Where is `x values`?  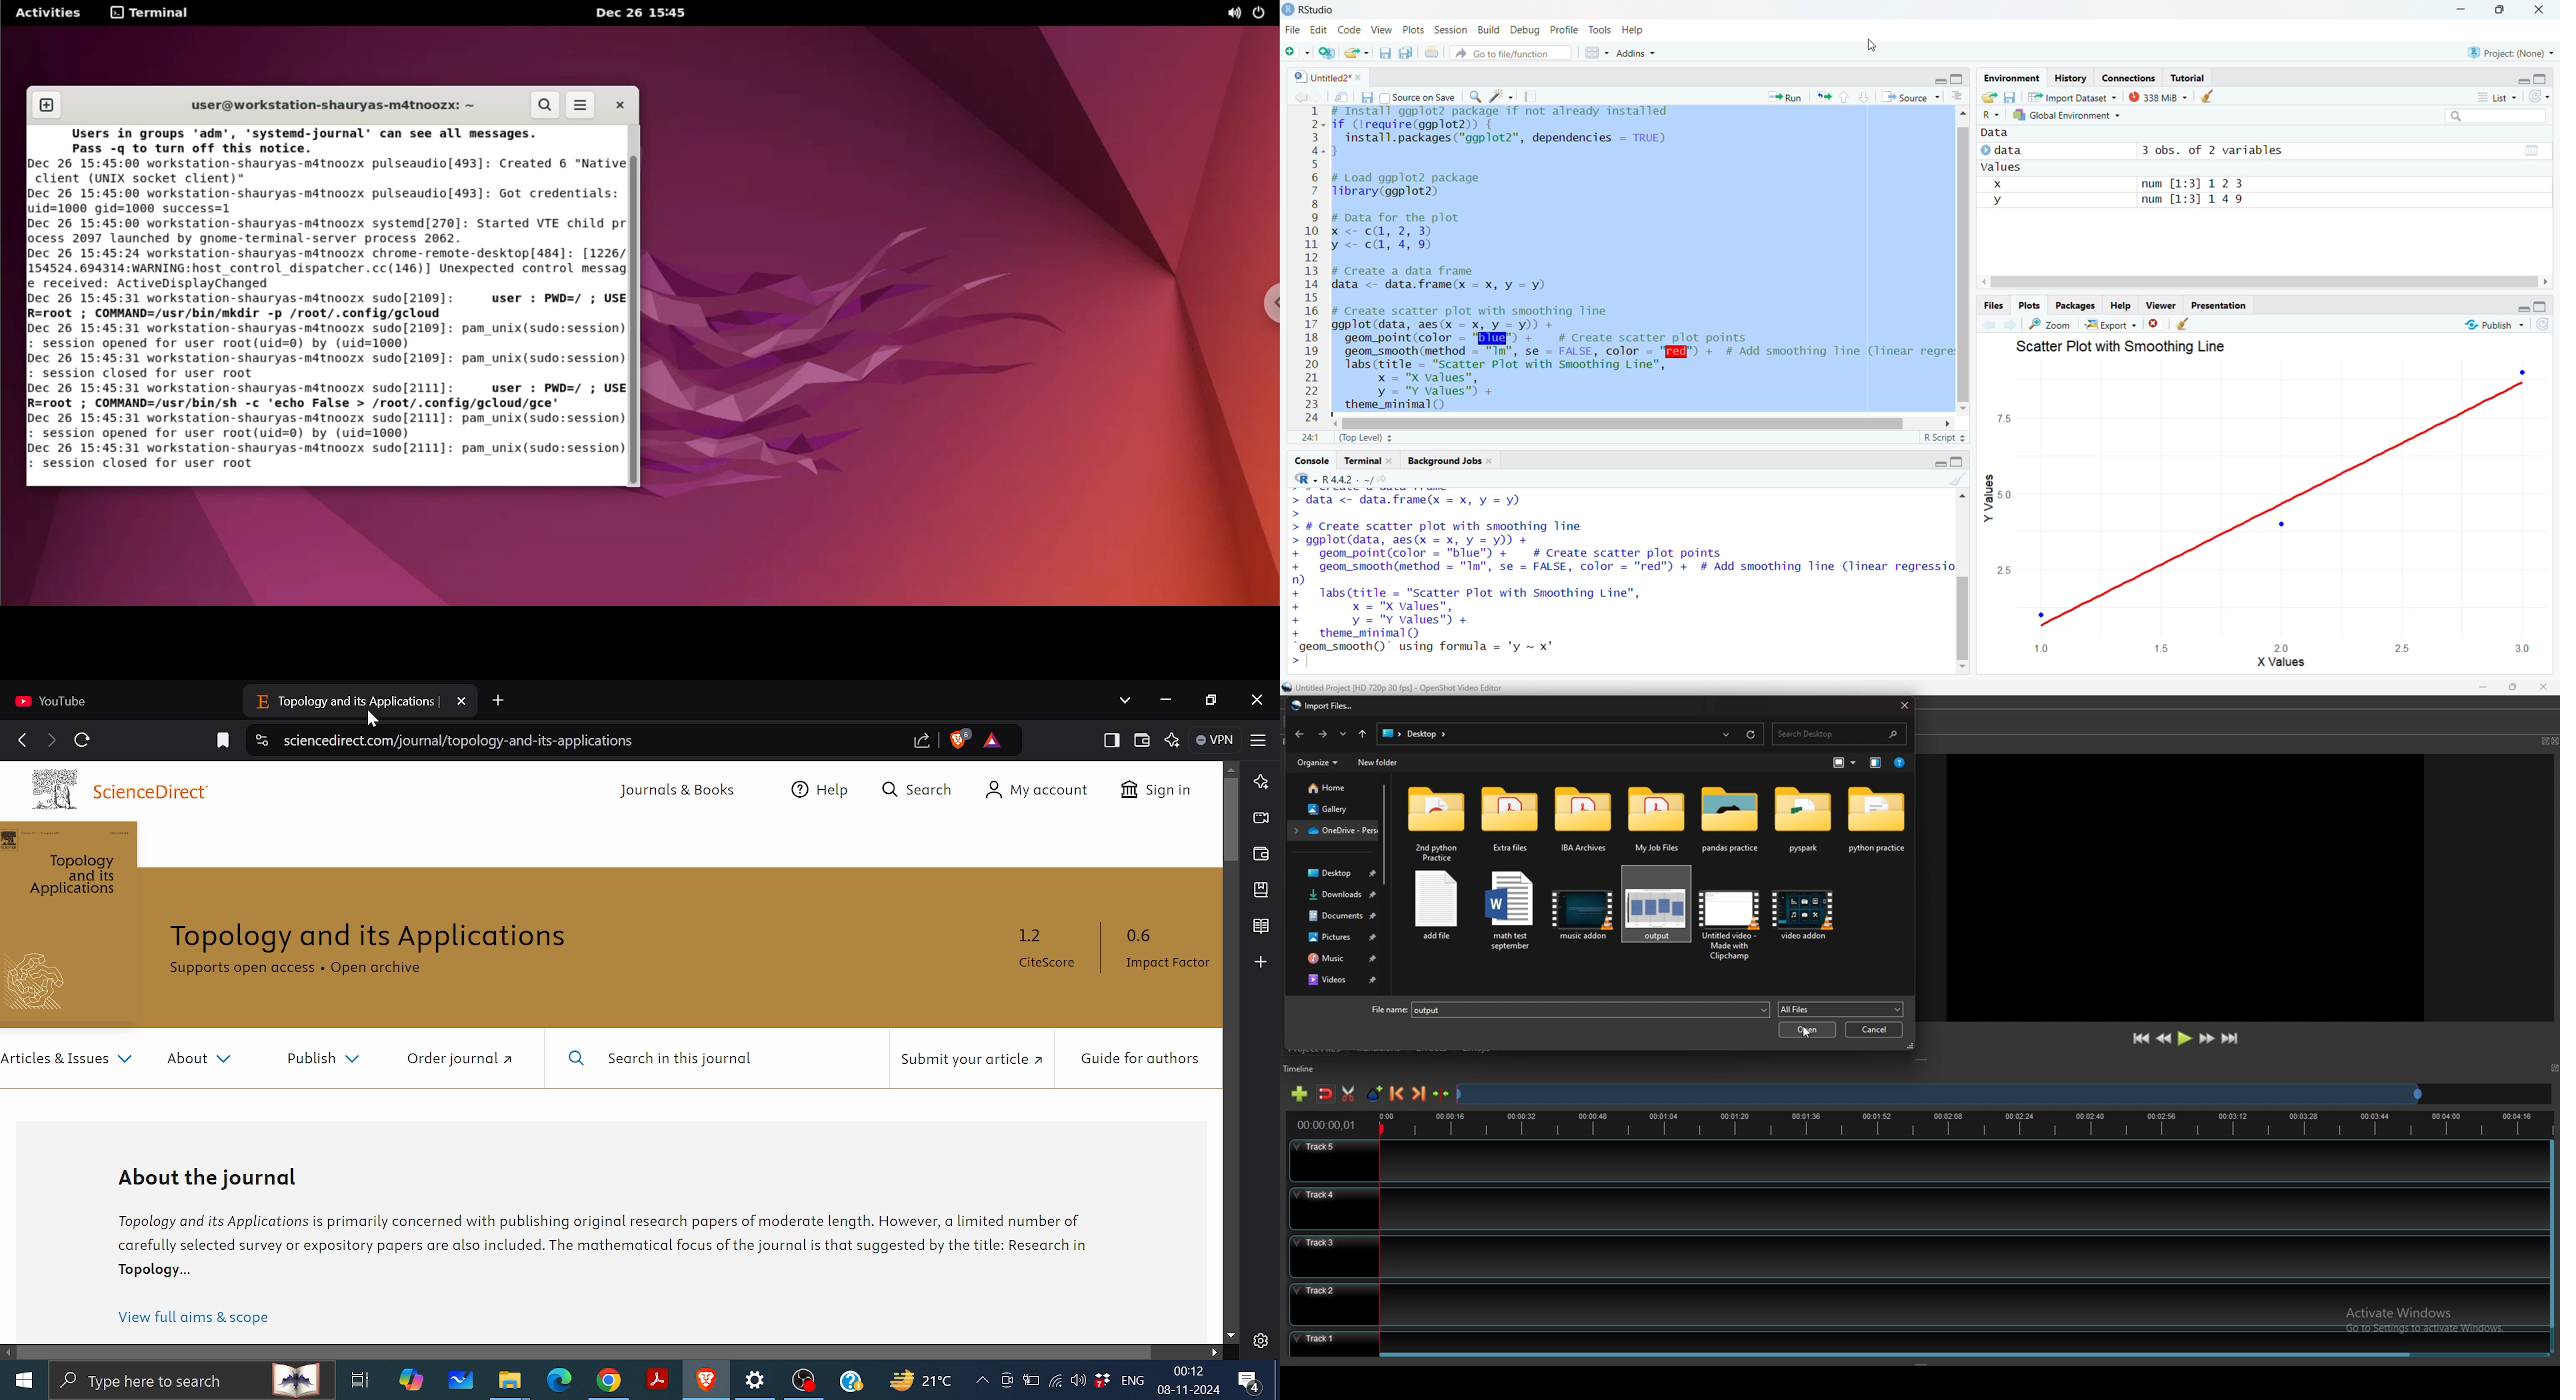 x values is located at coordinates (2281, 665).